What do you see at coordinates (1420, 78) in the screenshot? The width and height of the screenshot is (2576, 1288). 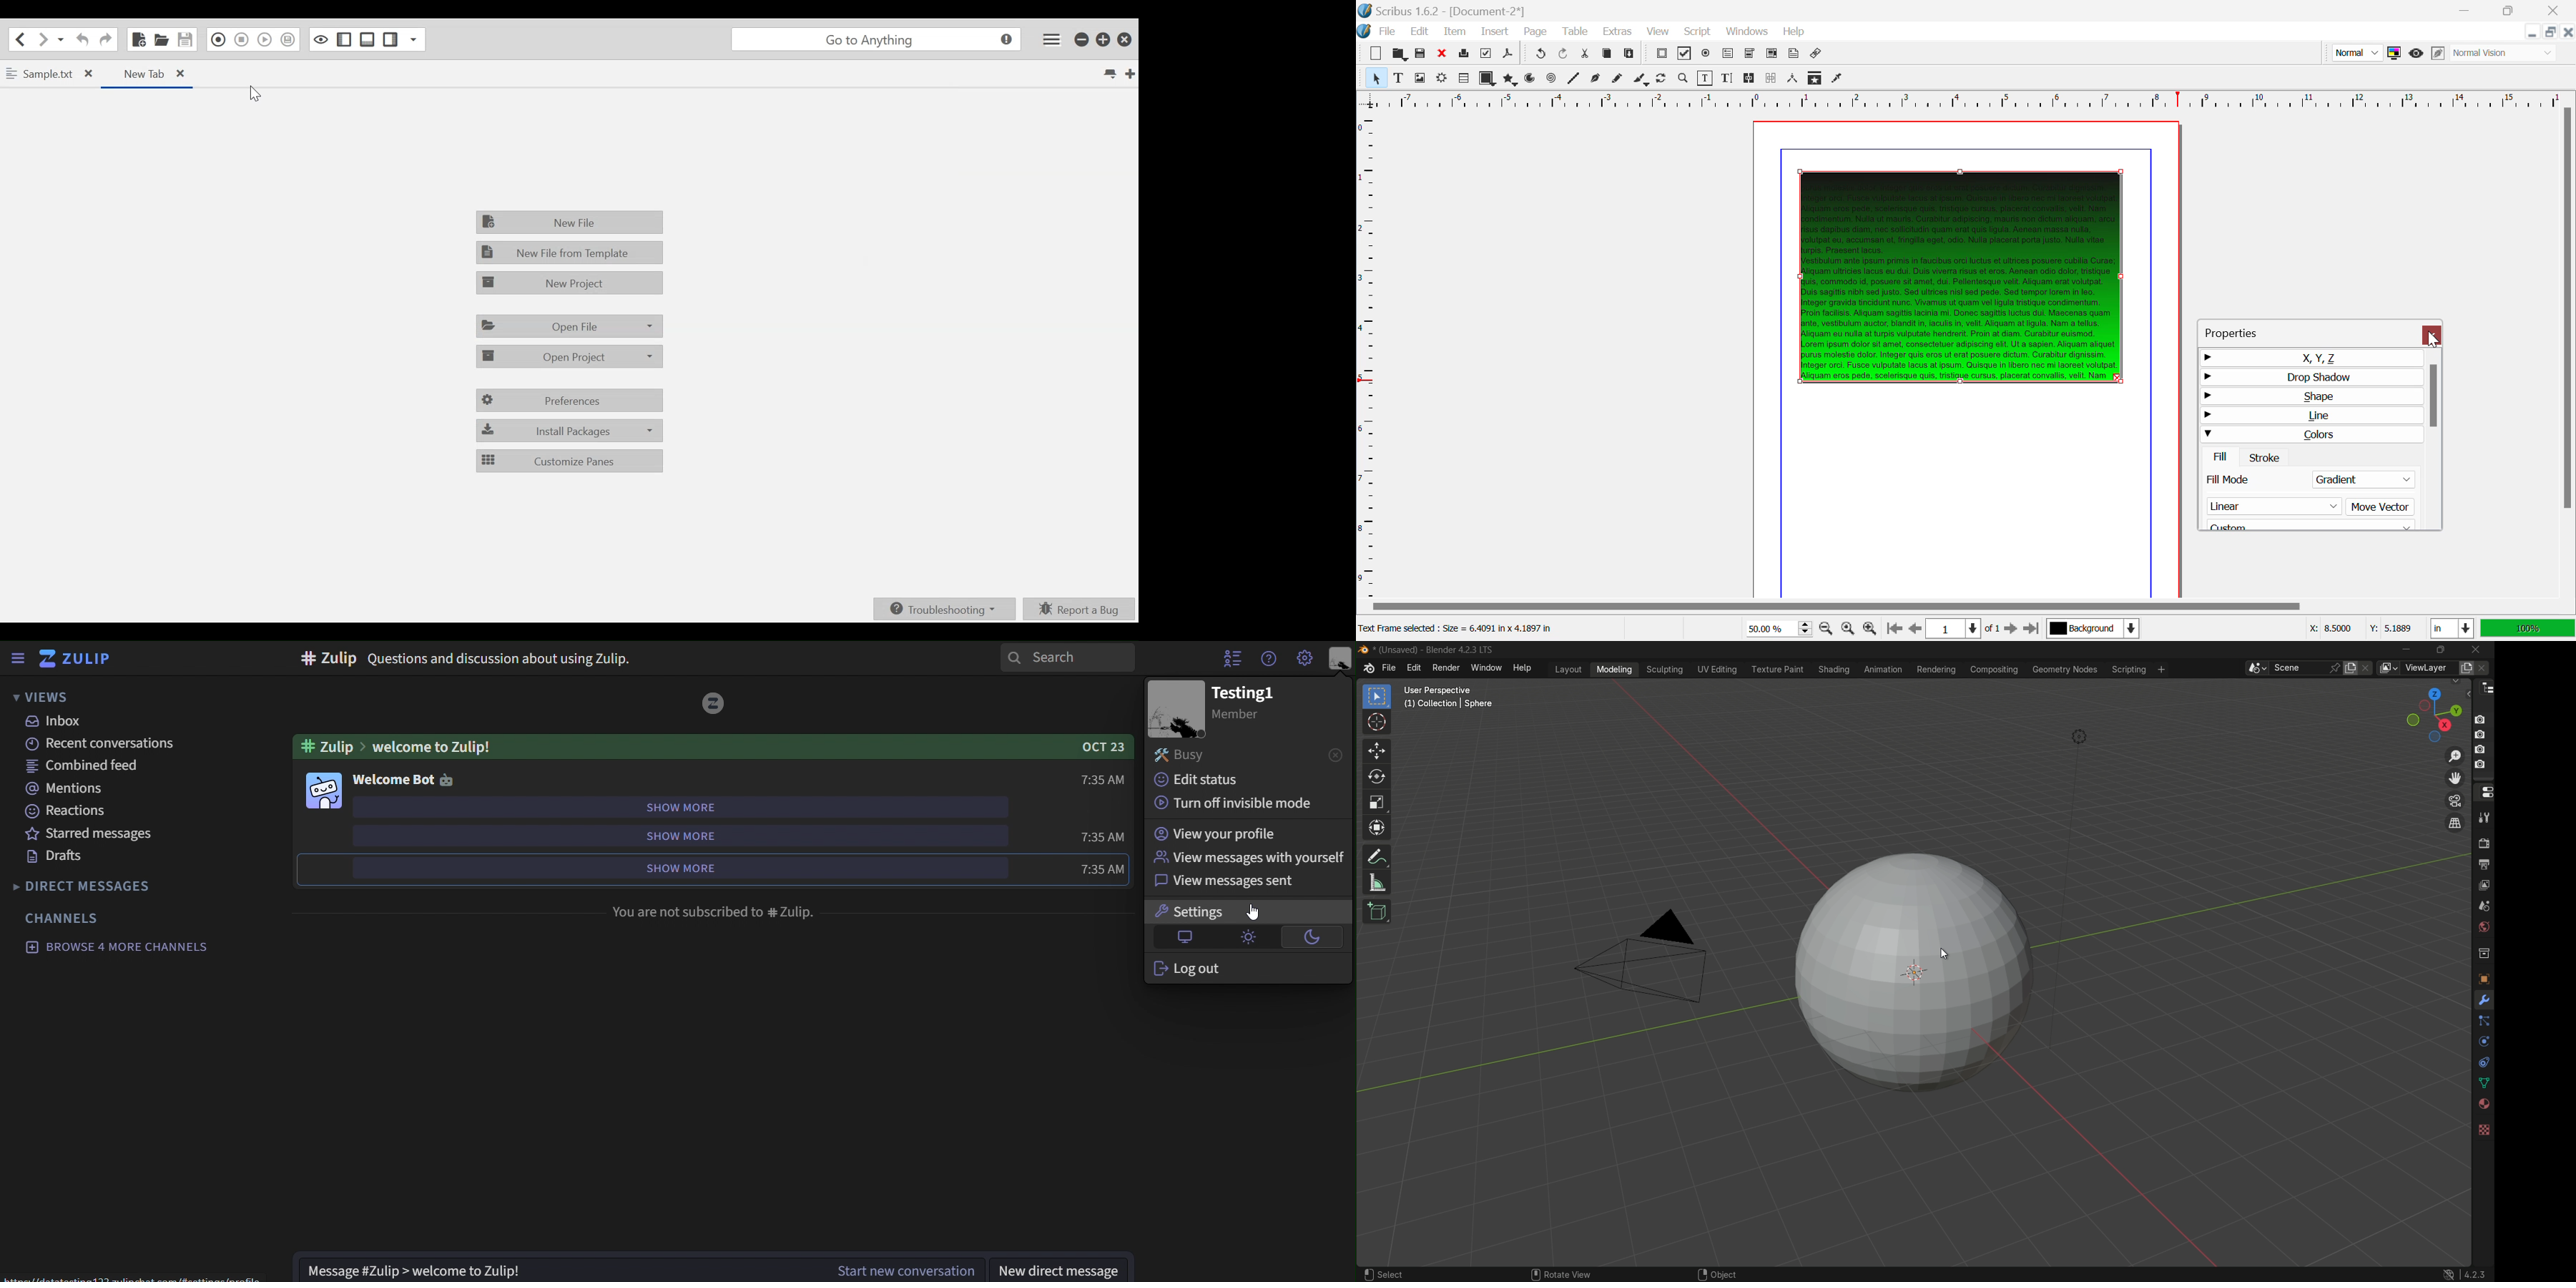 I see `Image Frame` at bounding box center [1420, 78].